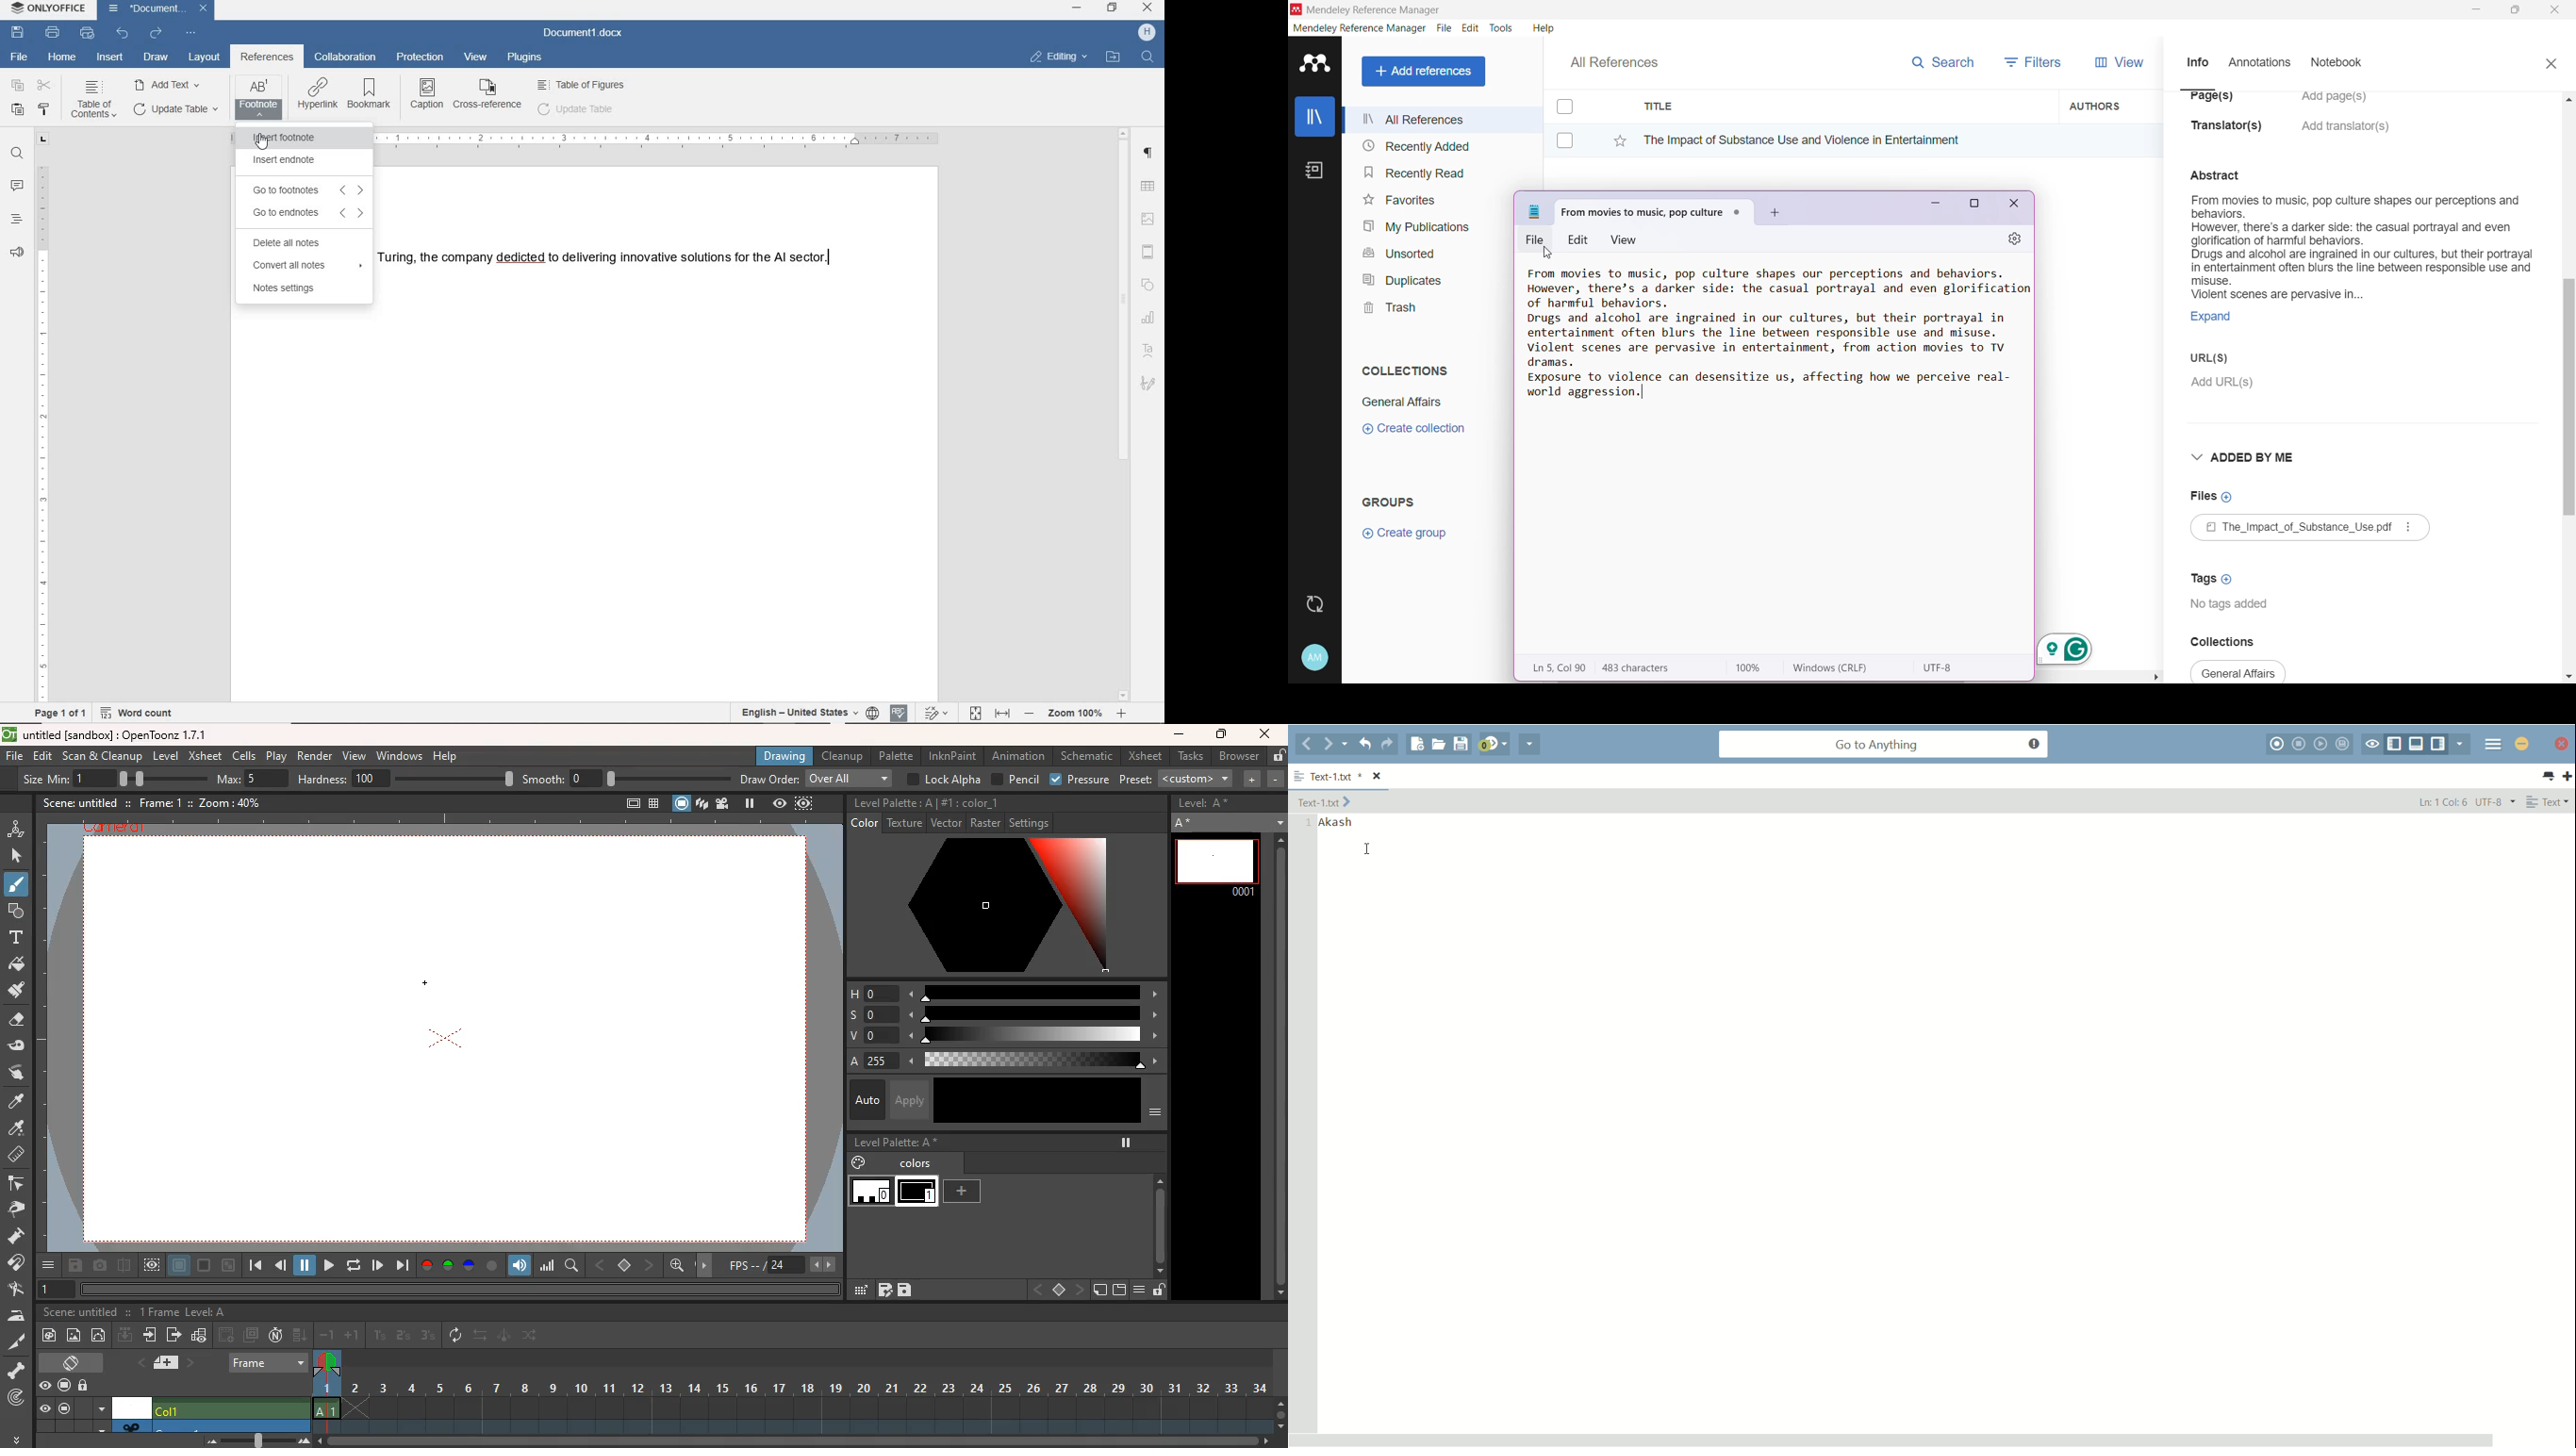 Image resolution: width=2576 pixels, height=1456 pixels. What do you see at coordinates (548, 1266) in the screenshot?
I see `scale` at bounding box center [548, 1266].